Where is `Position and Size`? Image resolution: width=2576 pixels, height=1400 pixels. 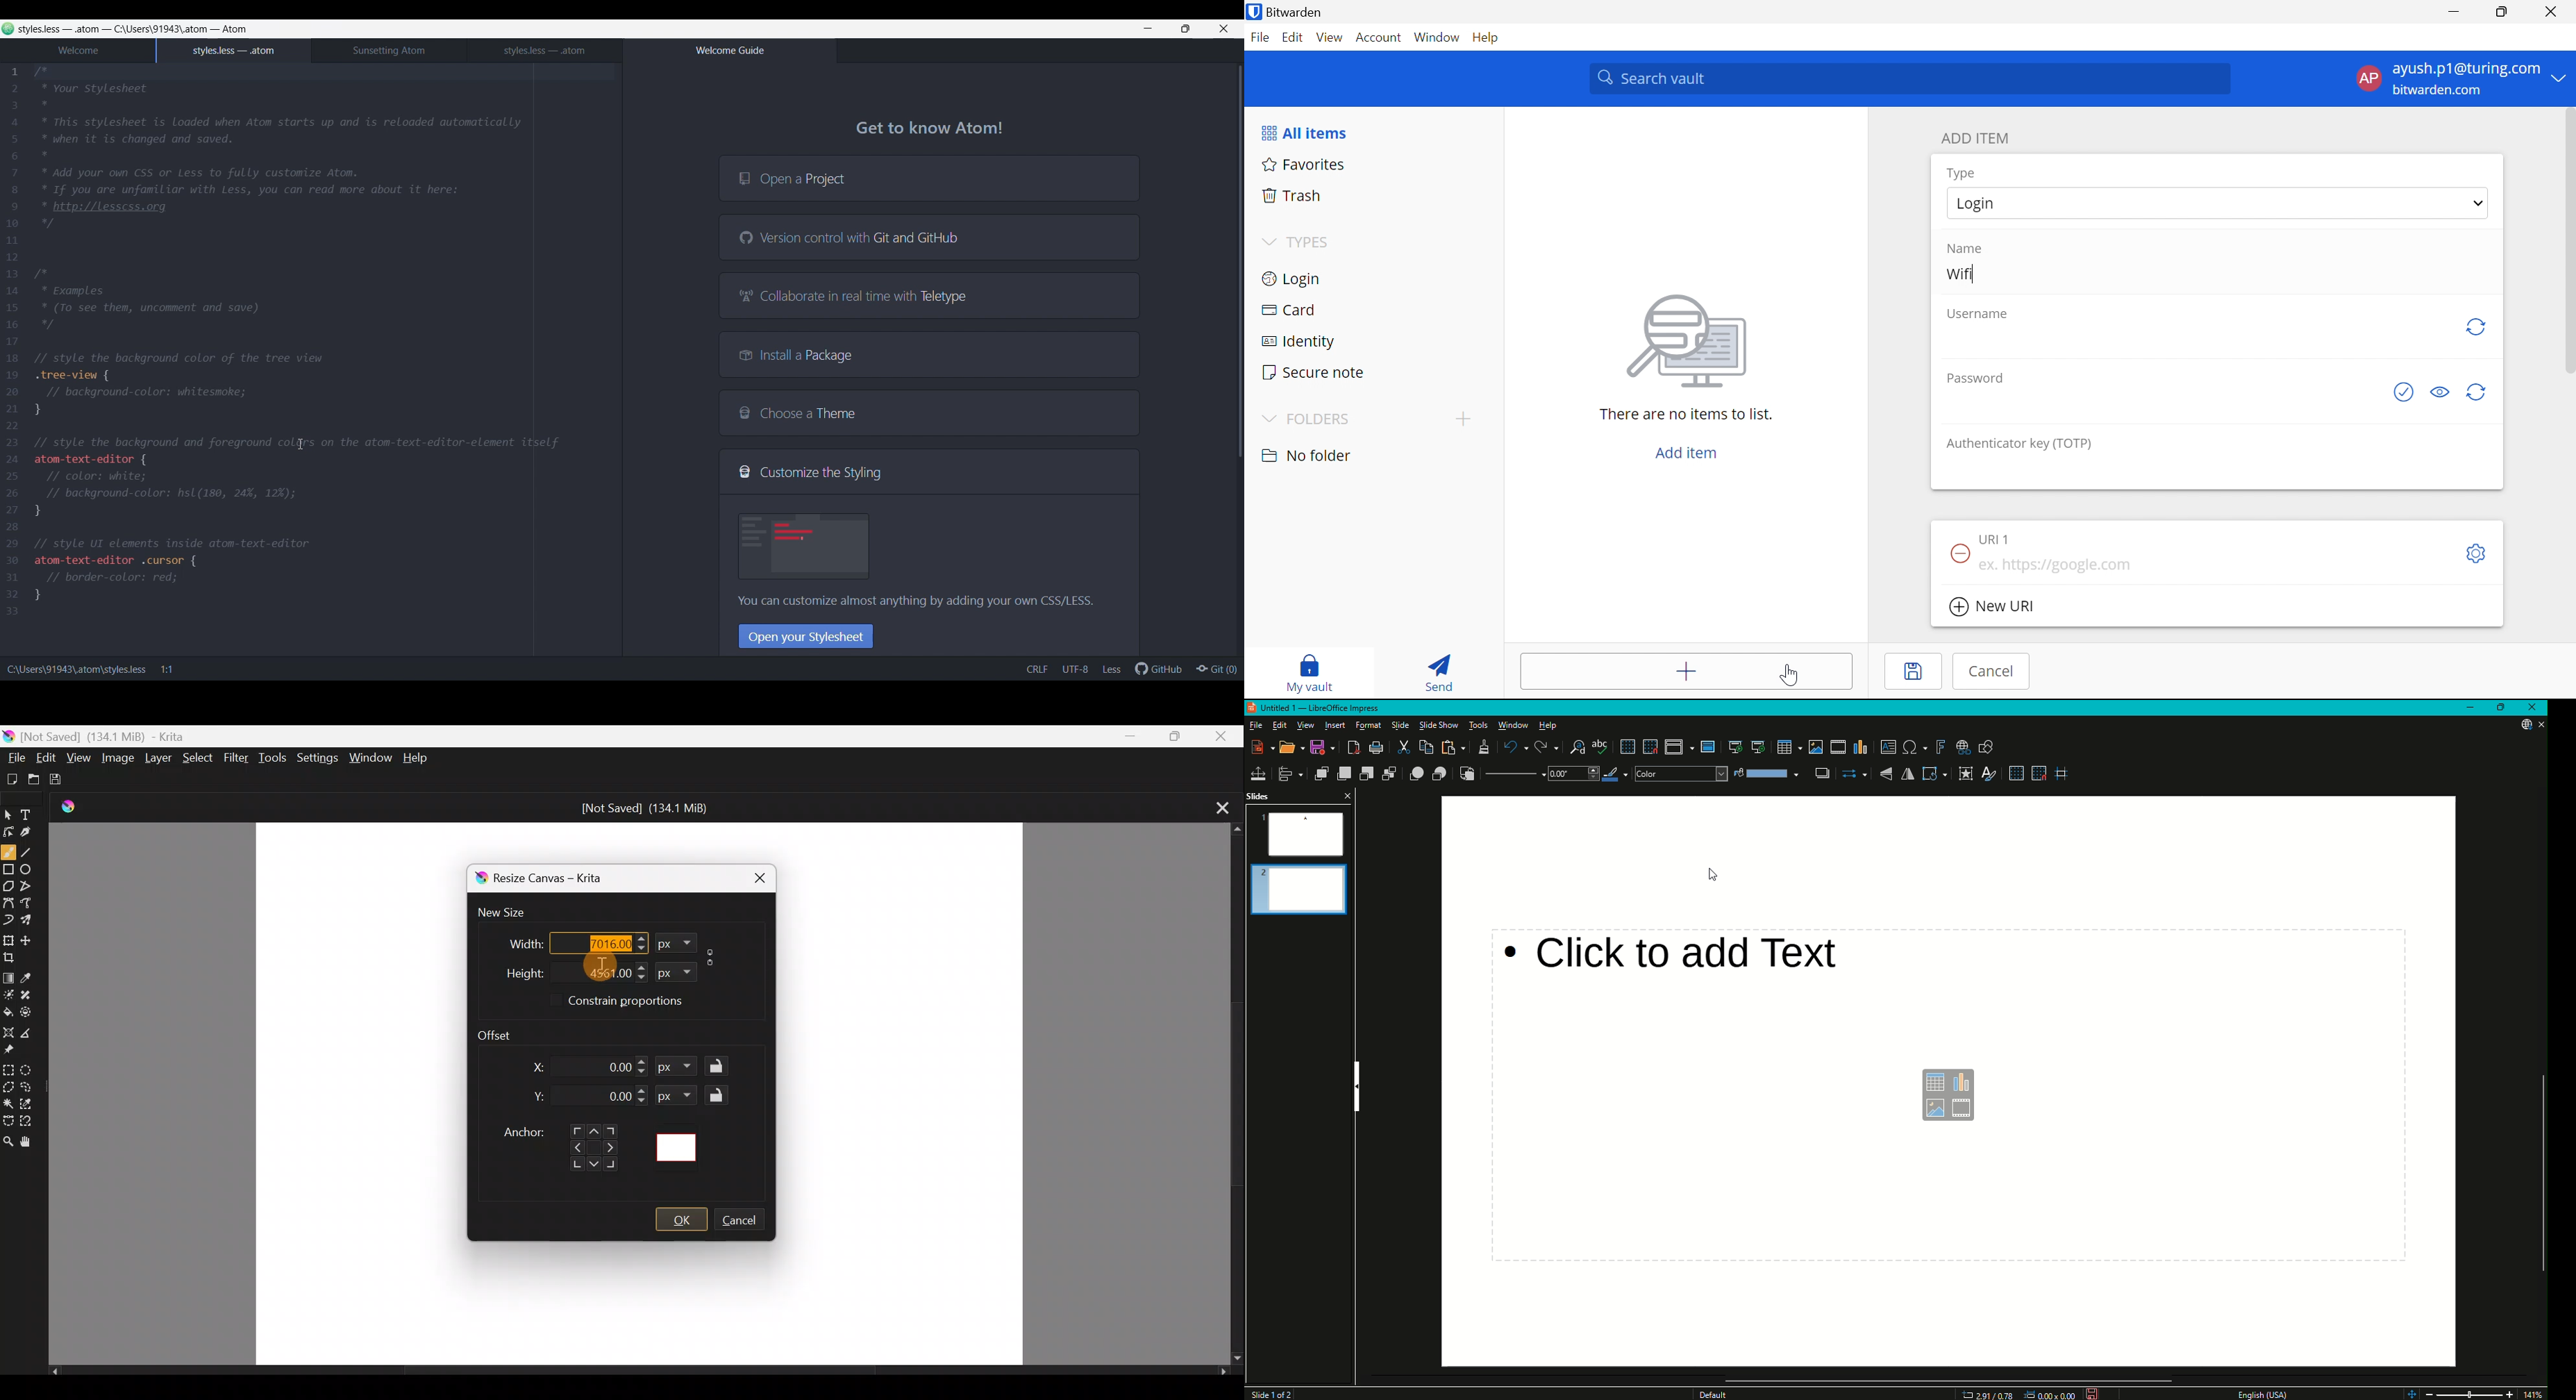
Position and Size is located at coordinates (1259, 772).